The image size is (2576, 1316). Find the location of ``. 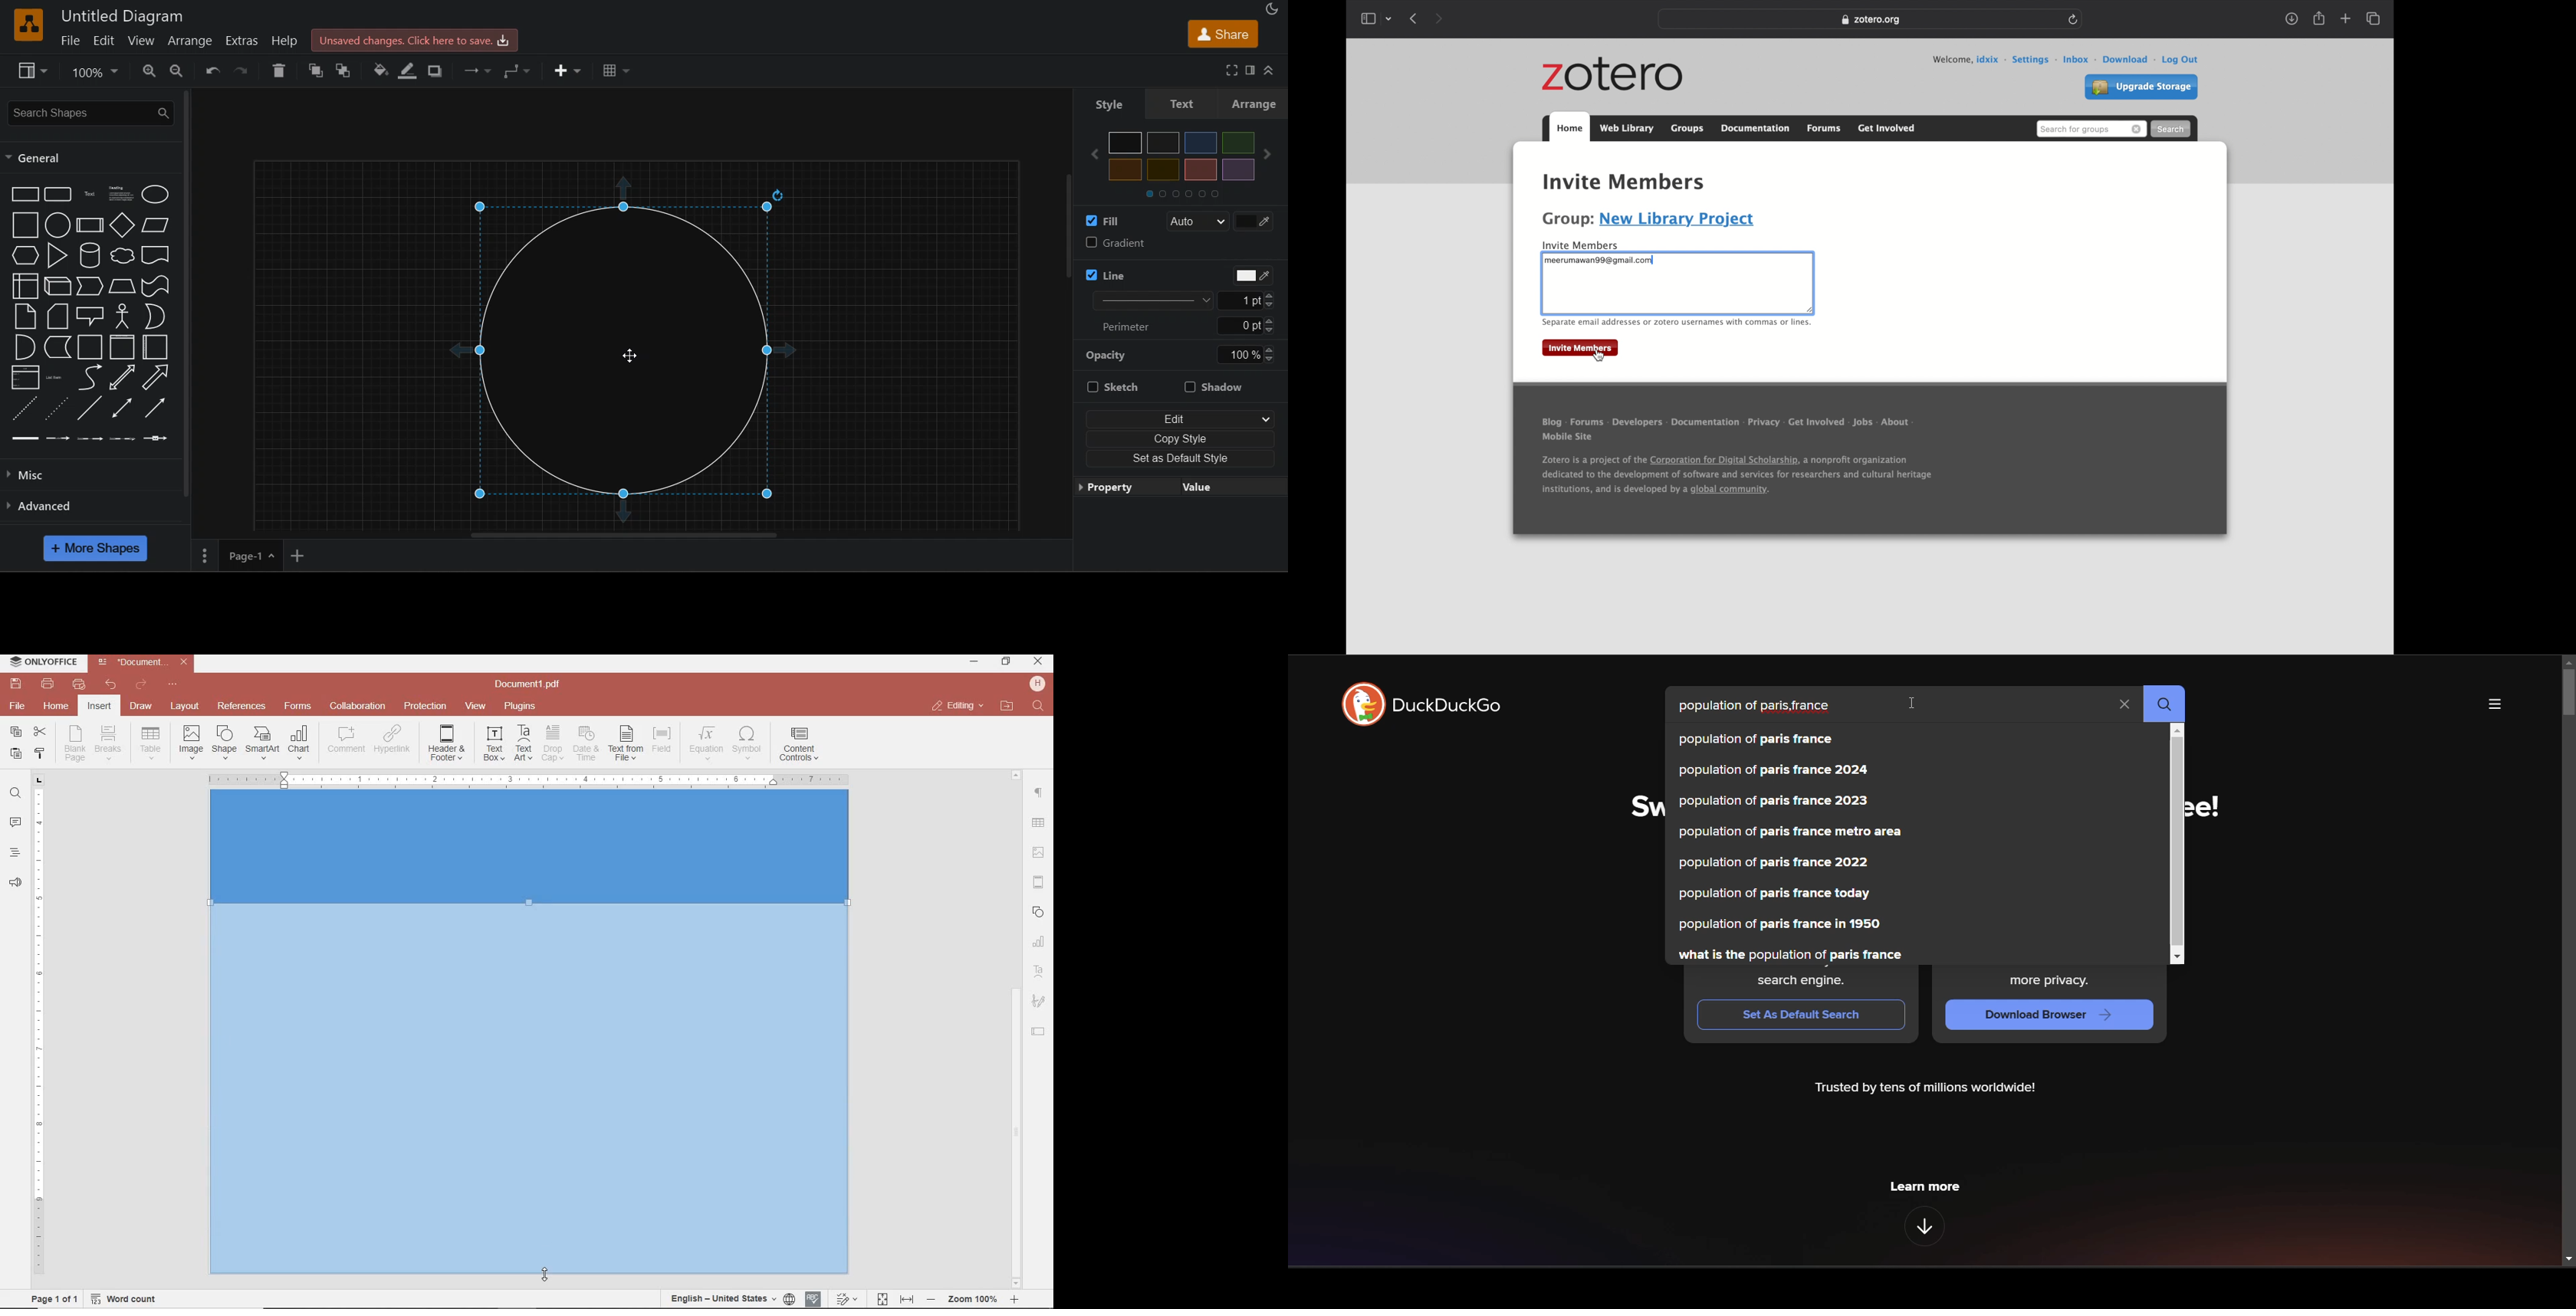

 is located at coordinates (1016, 773).